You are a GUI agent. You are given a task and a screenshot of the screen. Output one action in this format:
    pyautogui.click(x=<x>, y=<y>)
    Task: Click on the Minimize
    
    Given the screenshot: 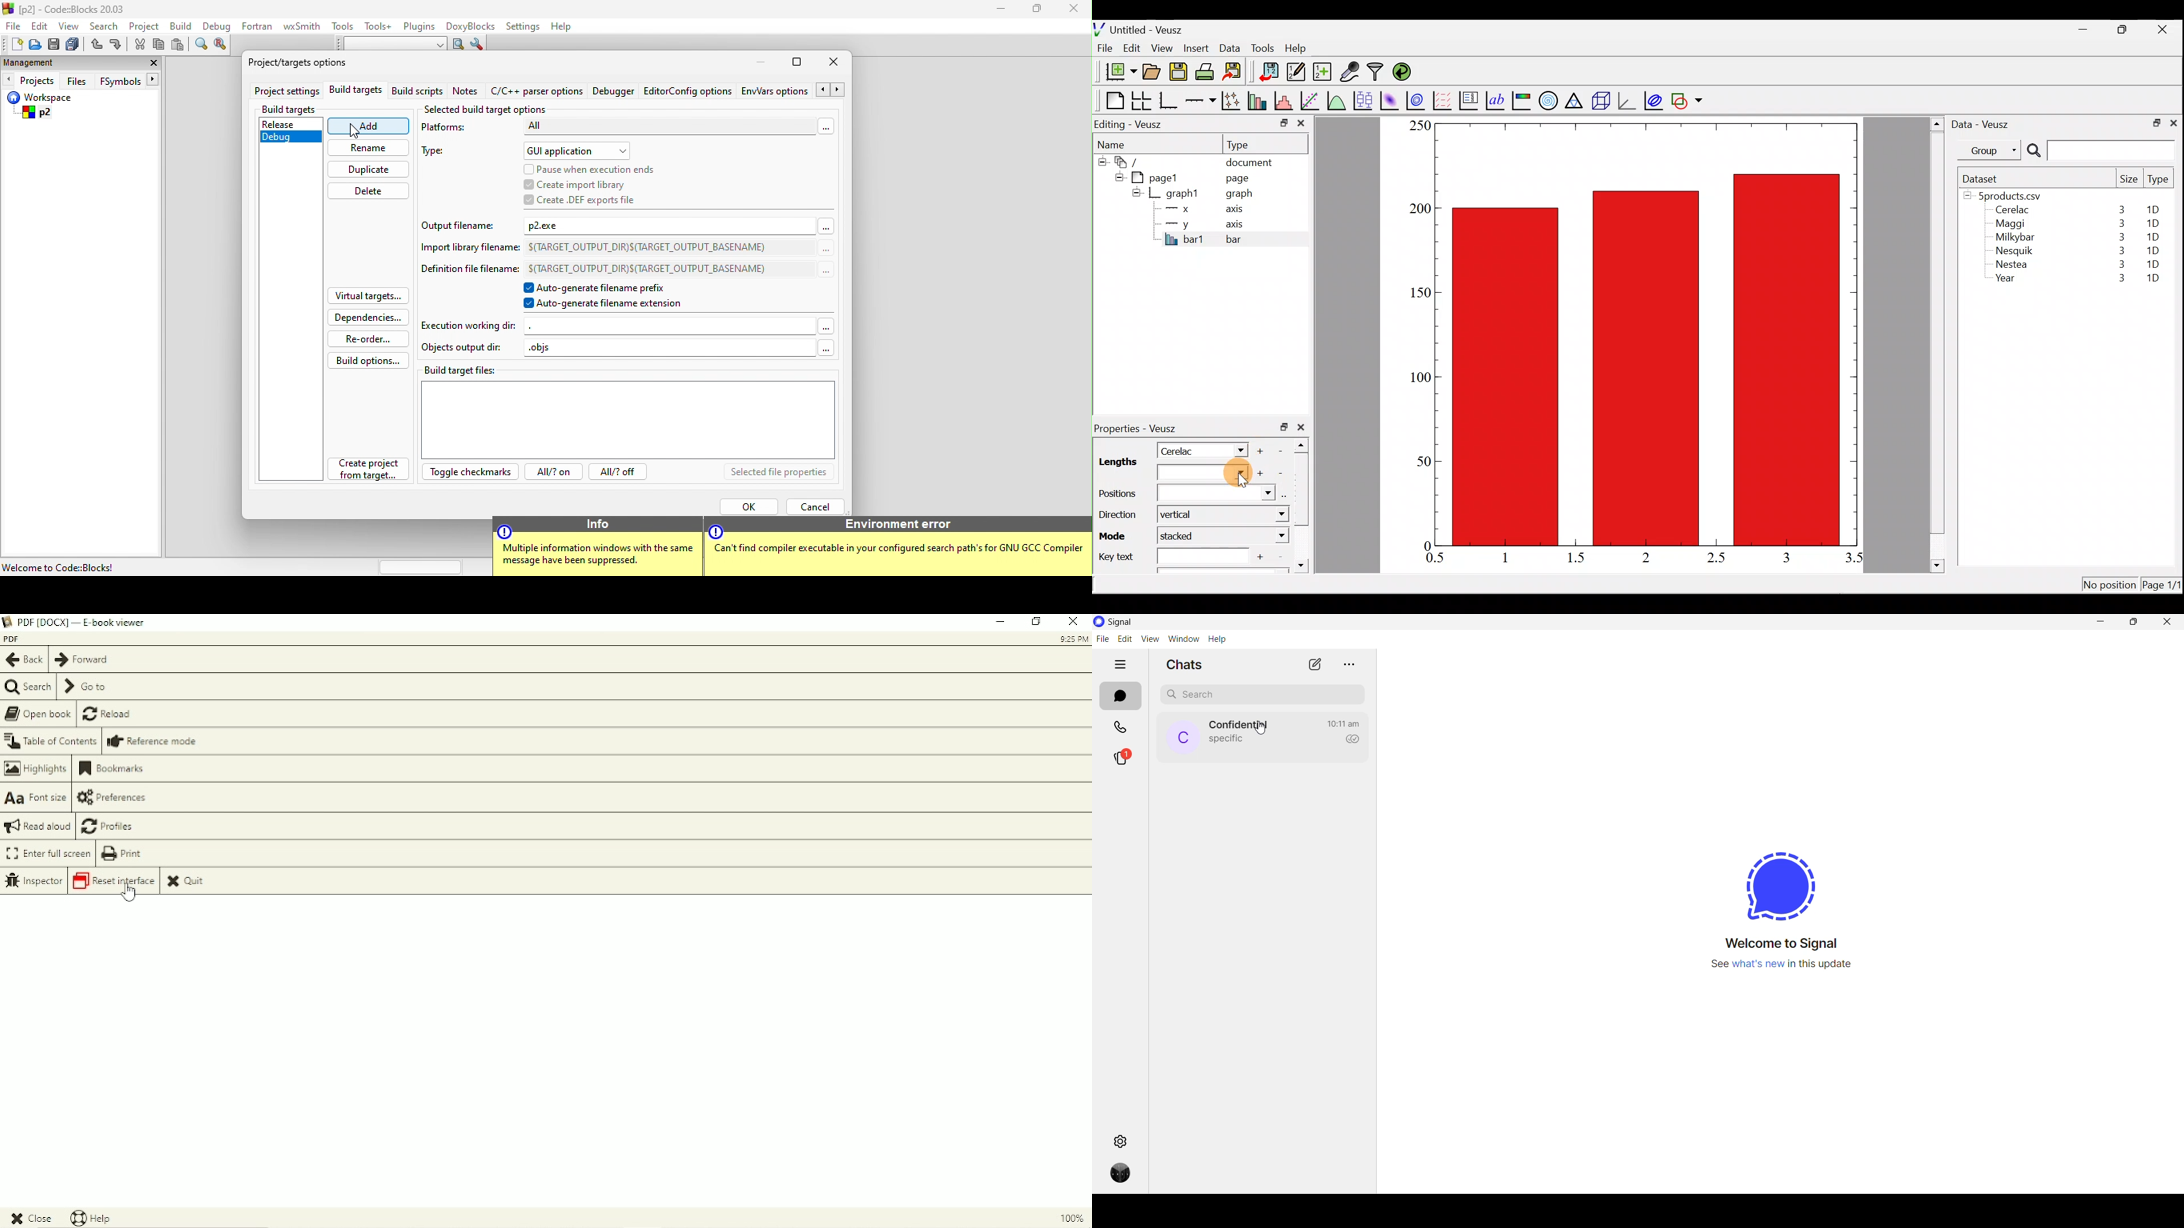 What is the action you would take?
    pyautogui.click(x=998, y=622)
    